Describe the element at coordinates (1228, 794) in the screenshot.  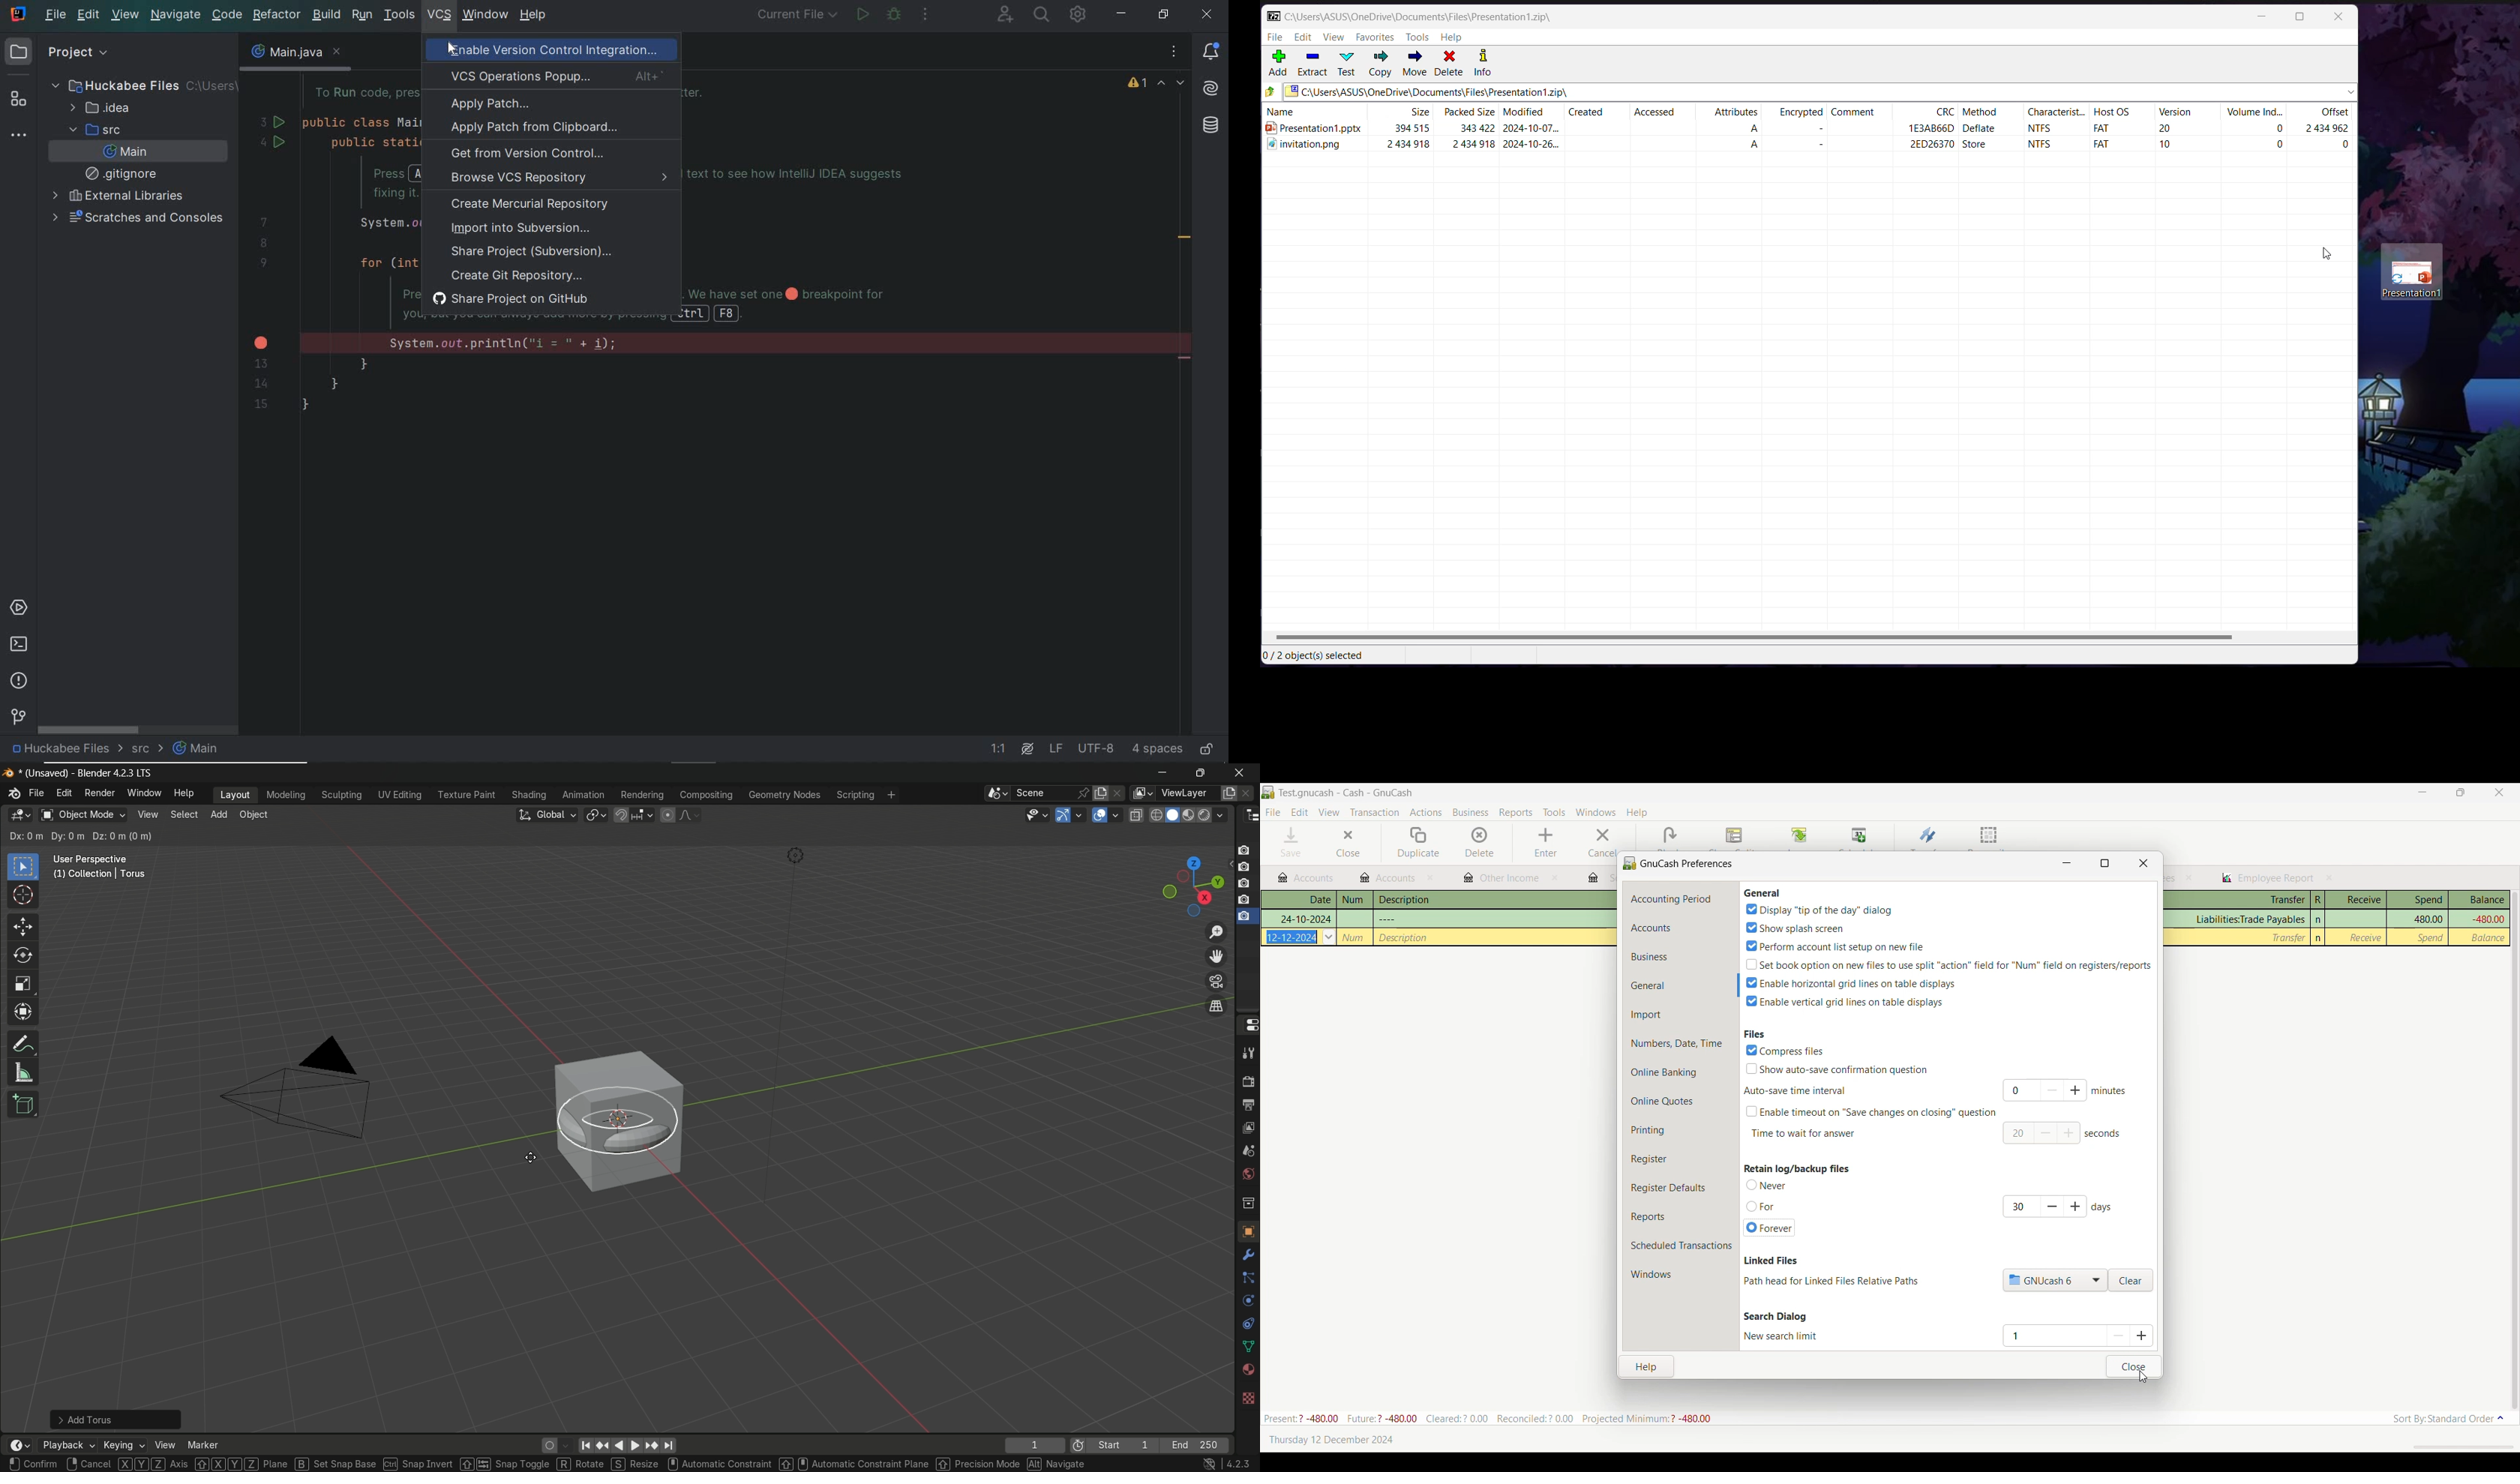
I see `add layer` at that location.